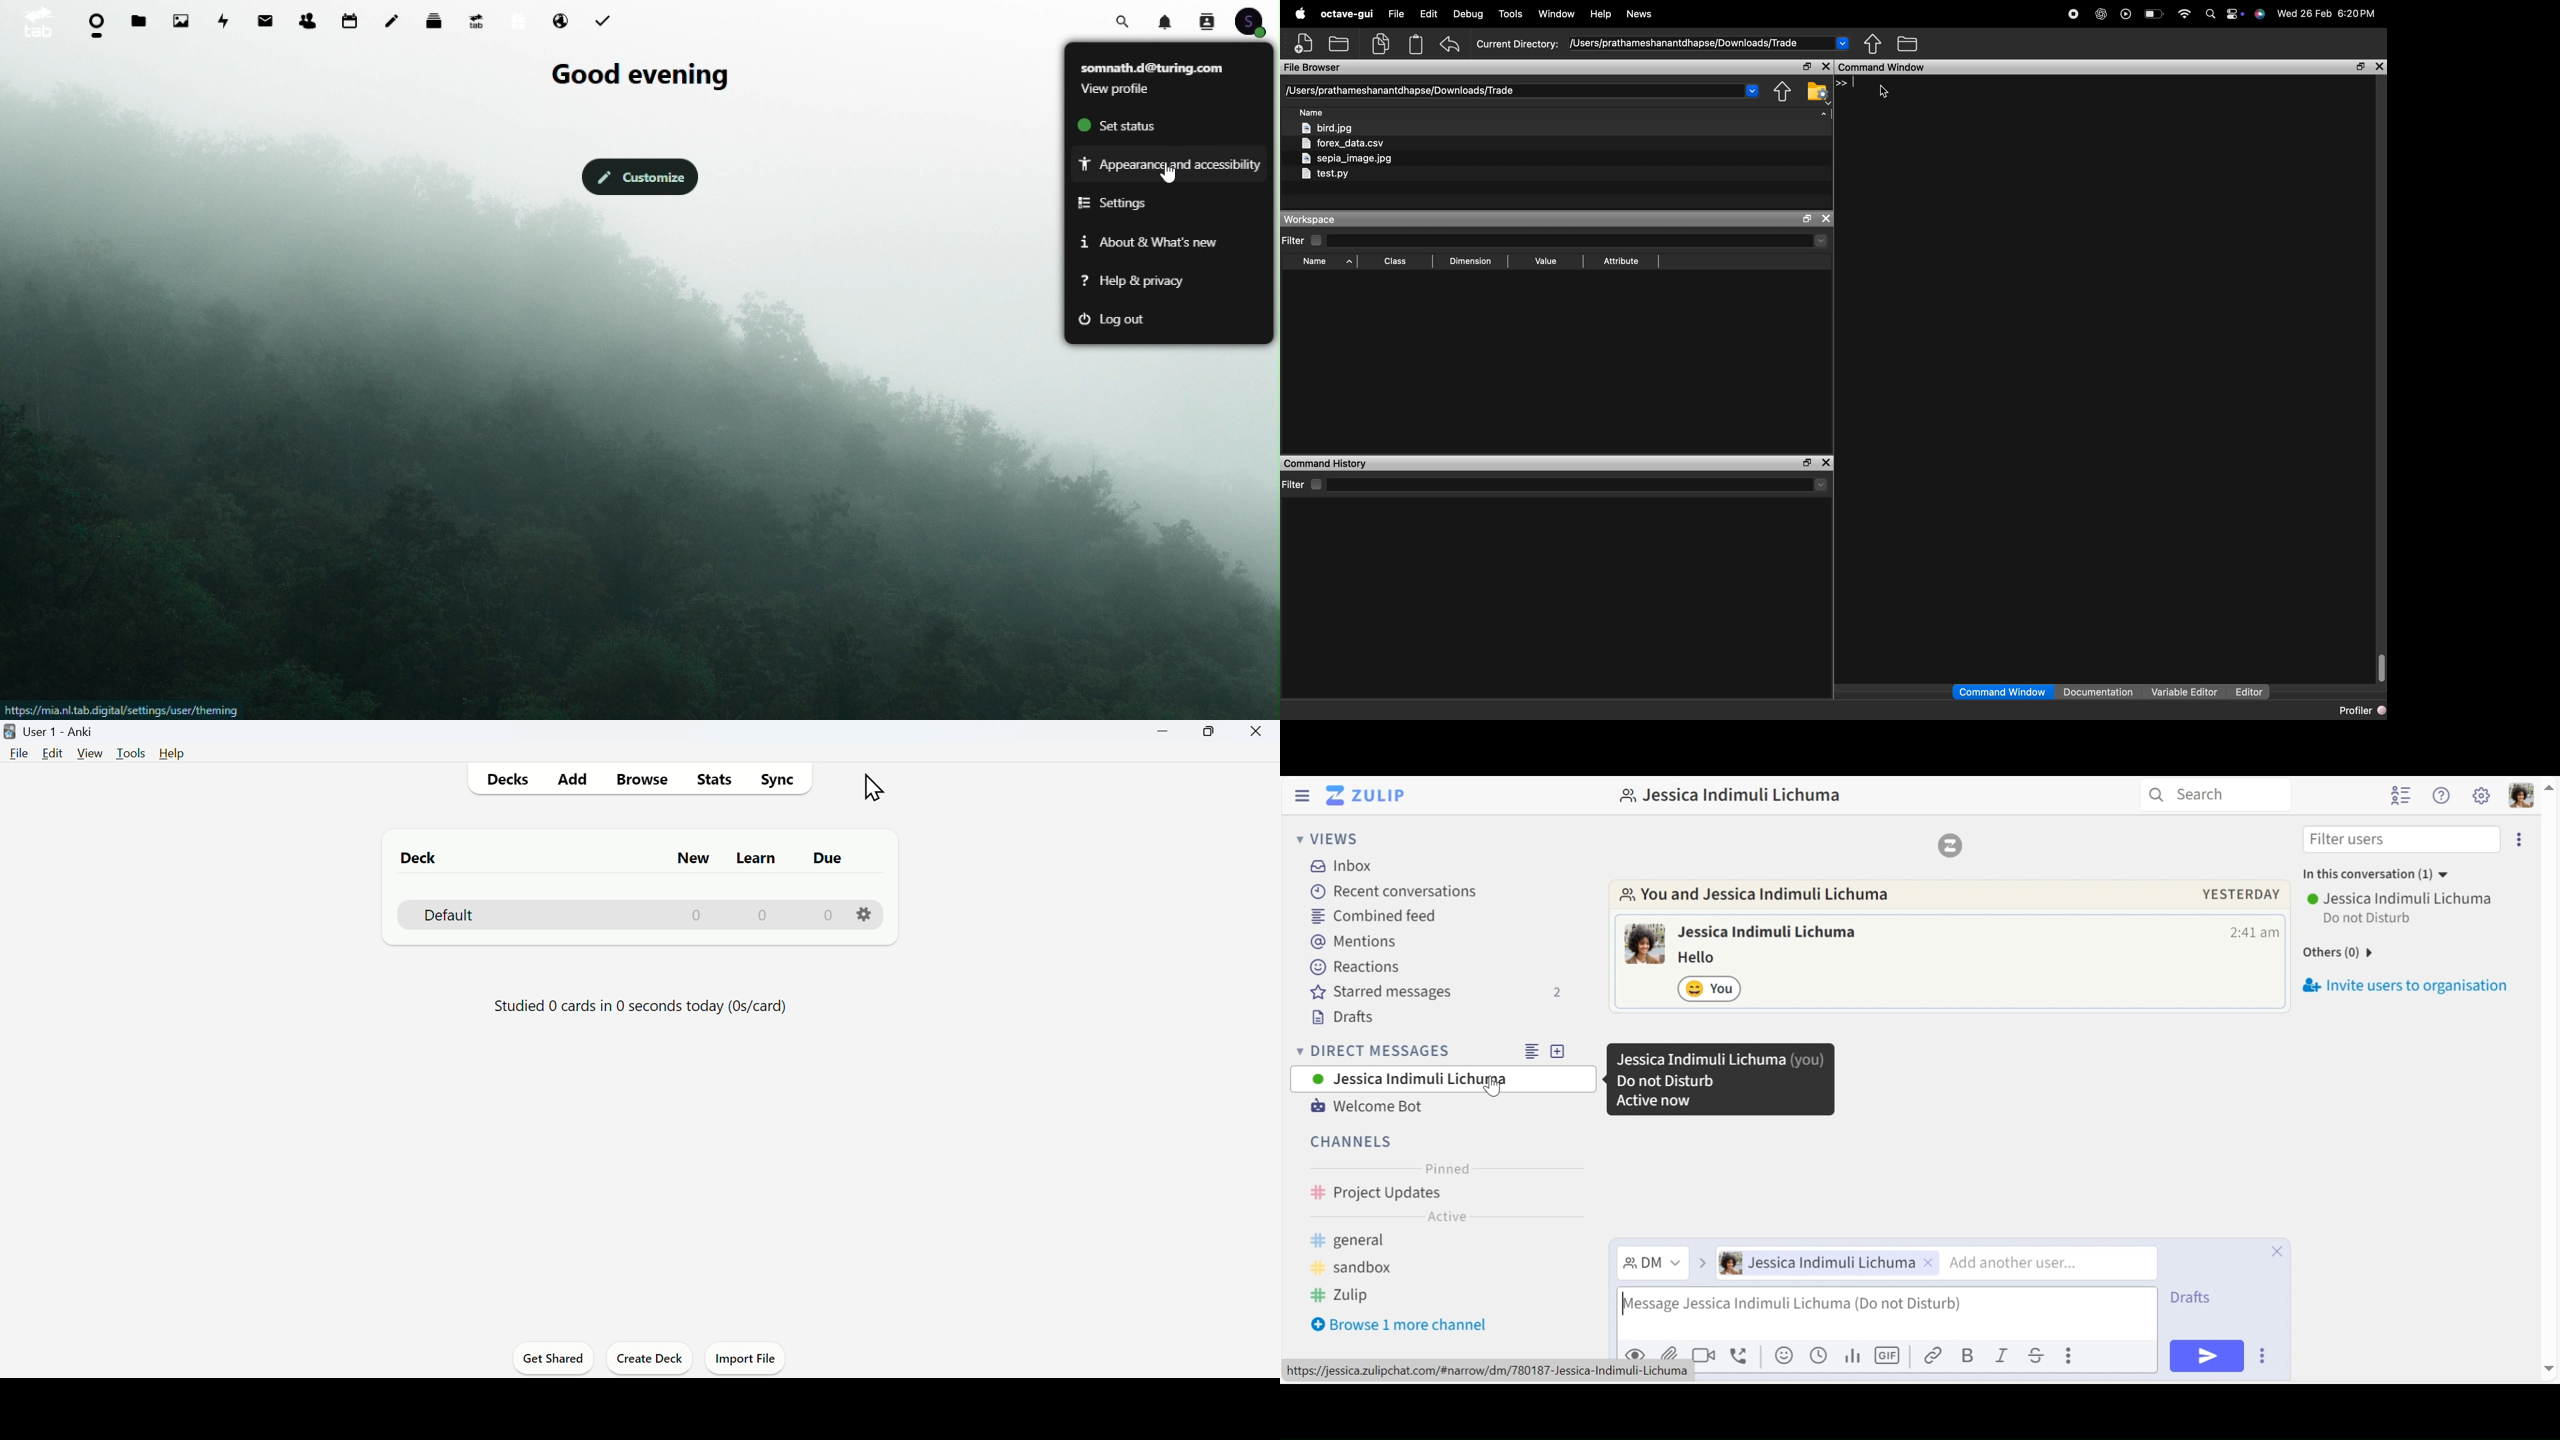 The image size is (2576, 1456). Describe the element at coordinates (686, 861) in the screenshot. I see `New` at that location.